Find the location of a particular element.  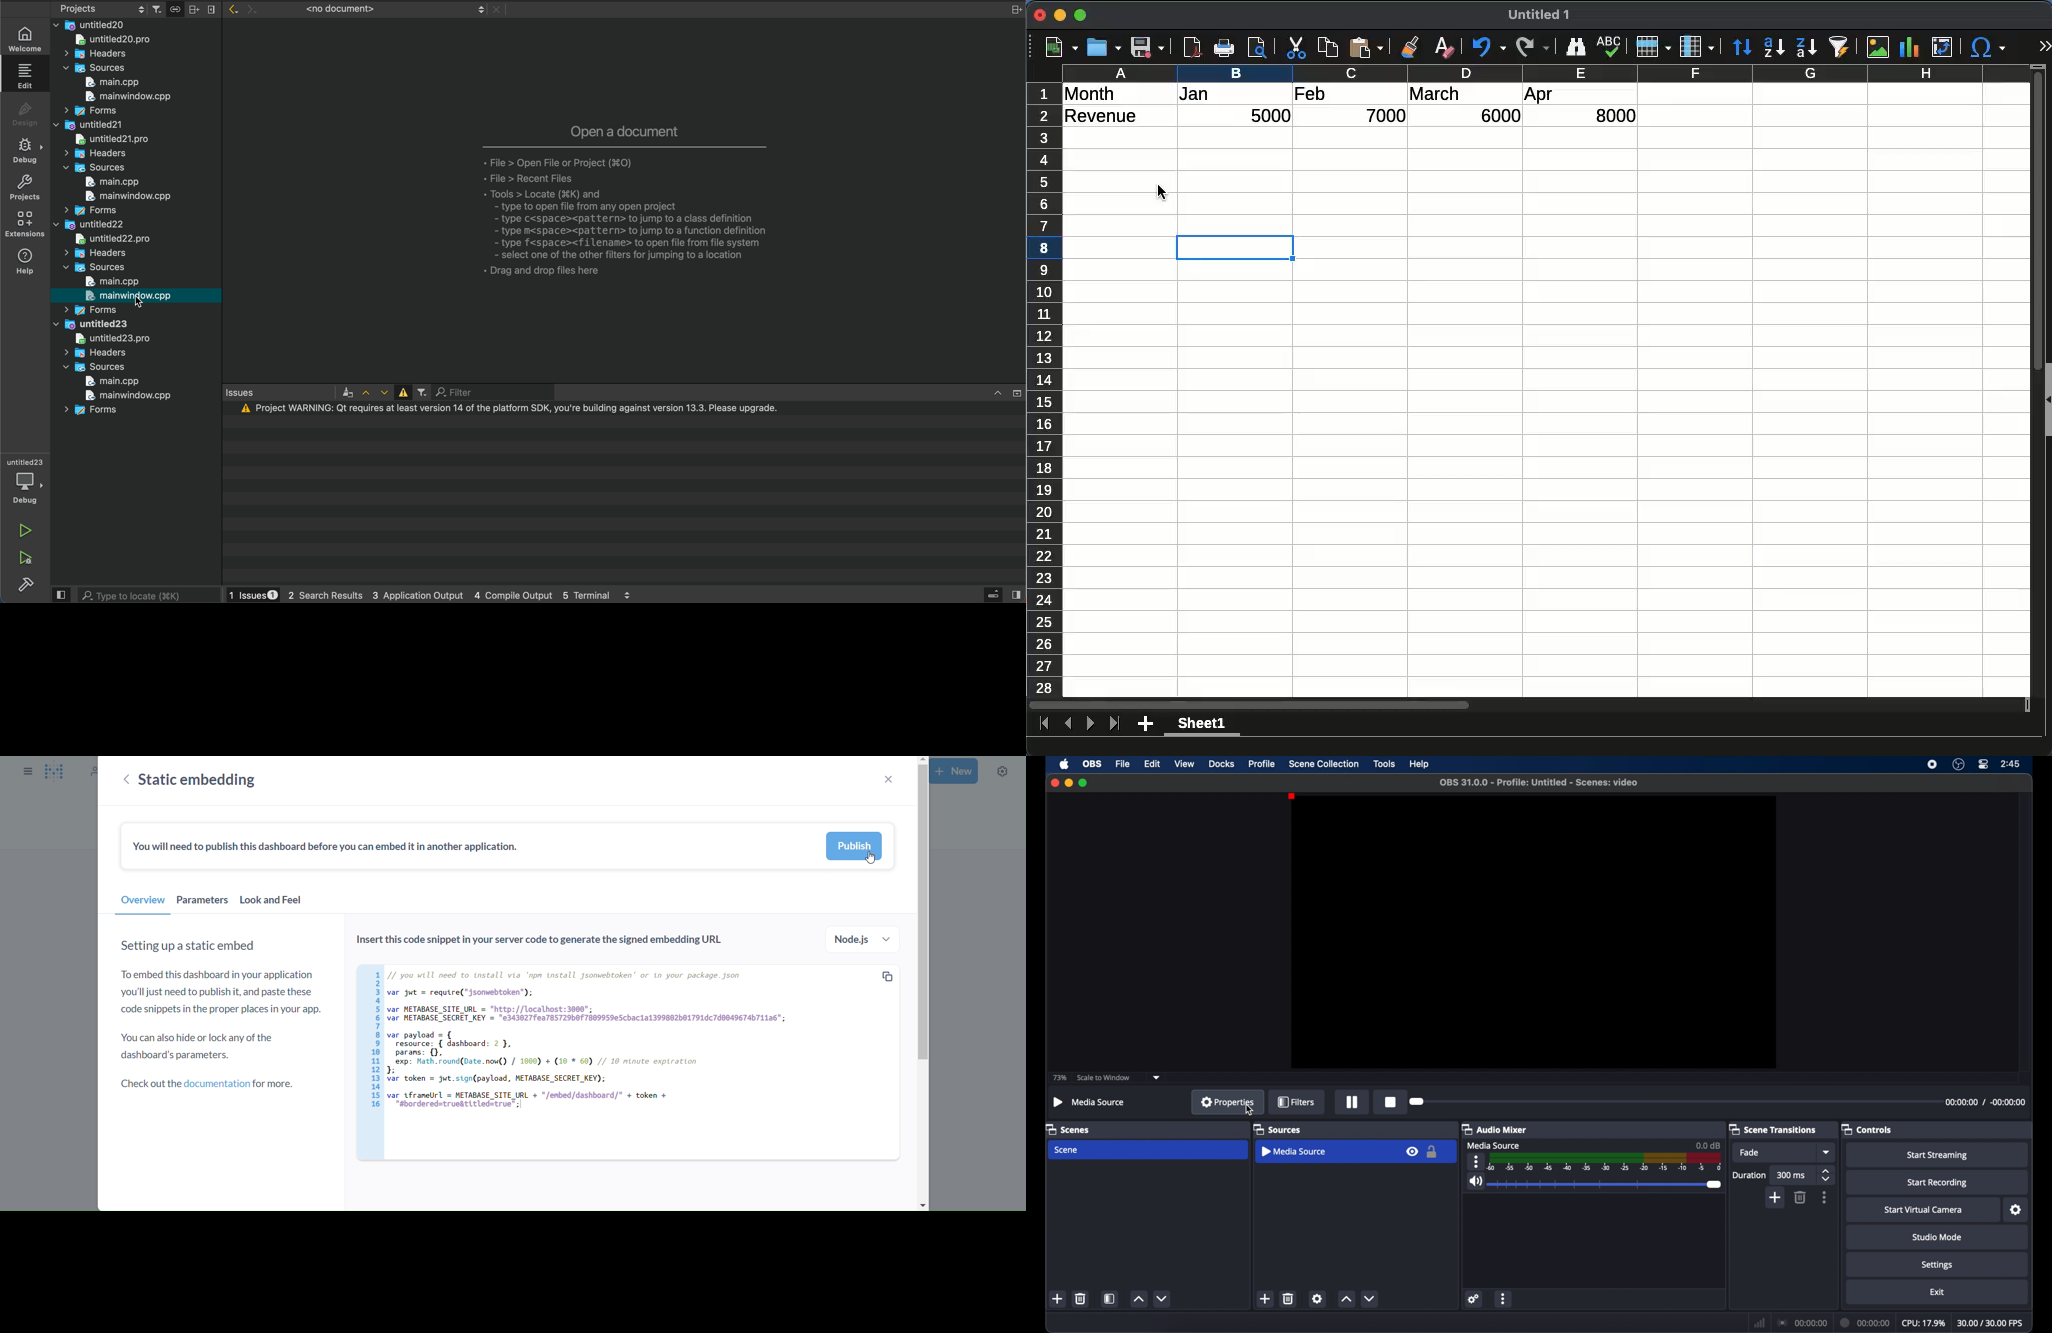

ascending is located at coordinates (1772, 48).